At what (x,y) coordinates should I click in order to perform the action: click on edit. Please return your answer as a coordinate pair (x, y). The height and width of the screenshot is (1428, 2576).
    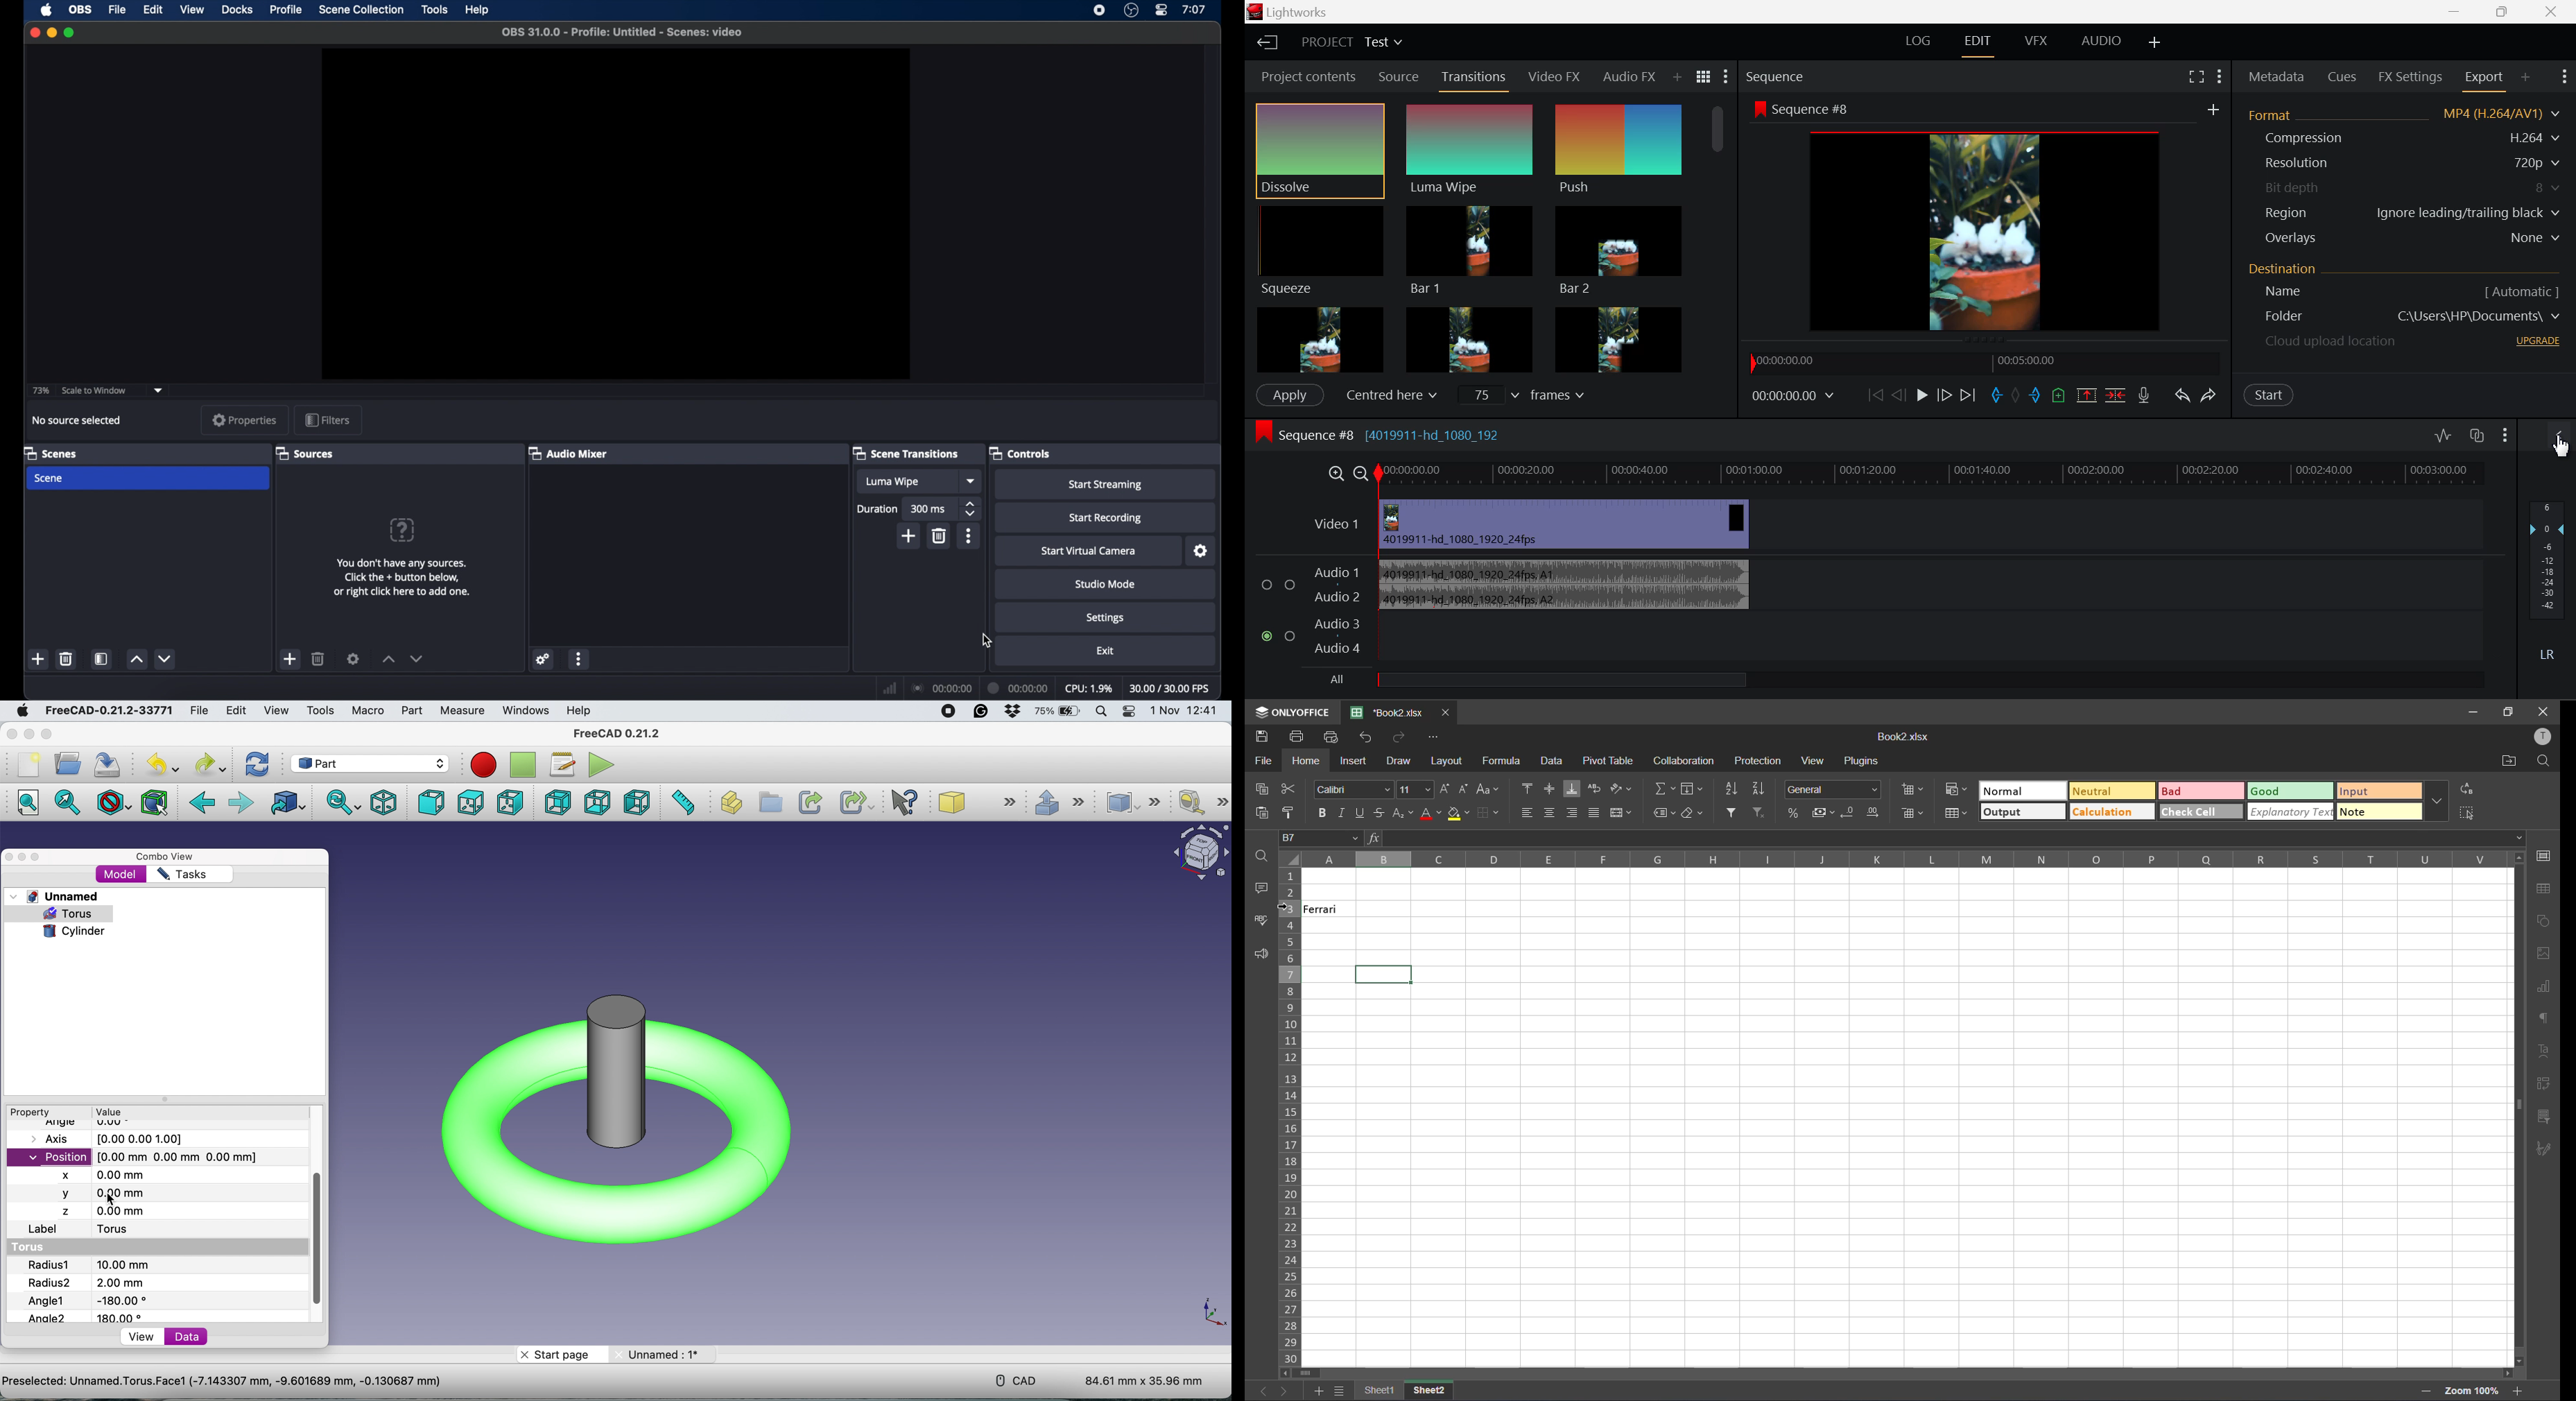
    Looking at the image, I should click on (152, 9).